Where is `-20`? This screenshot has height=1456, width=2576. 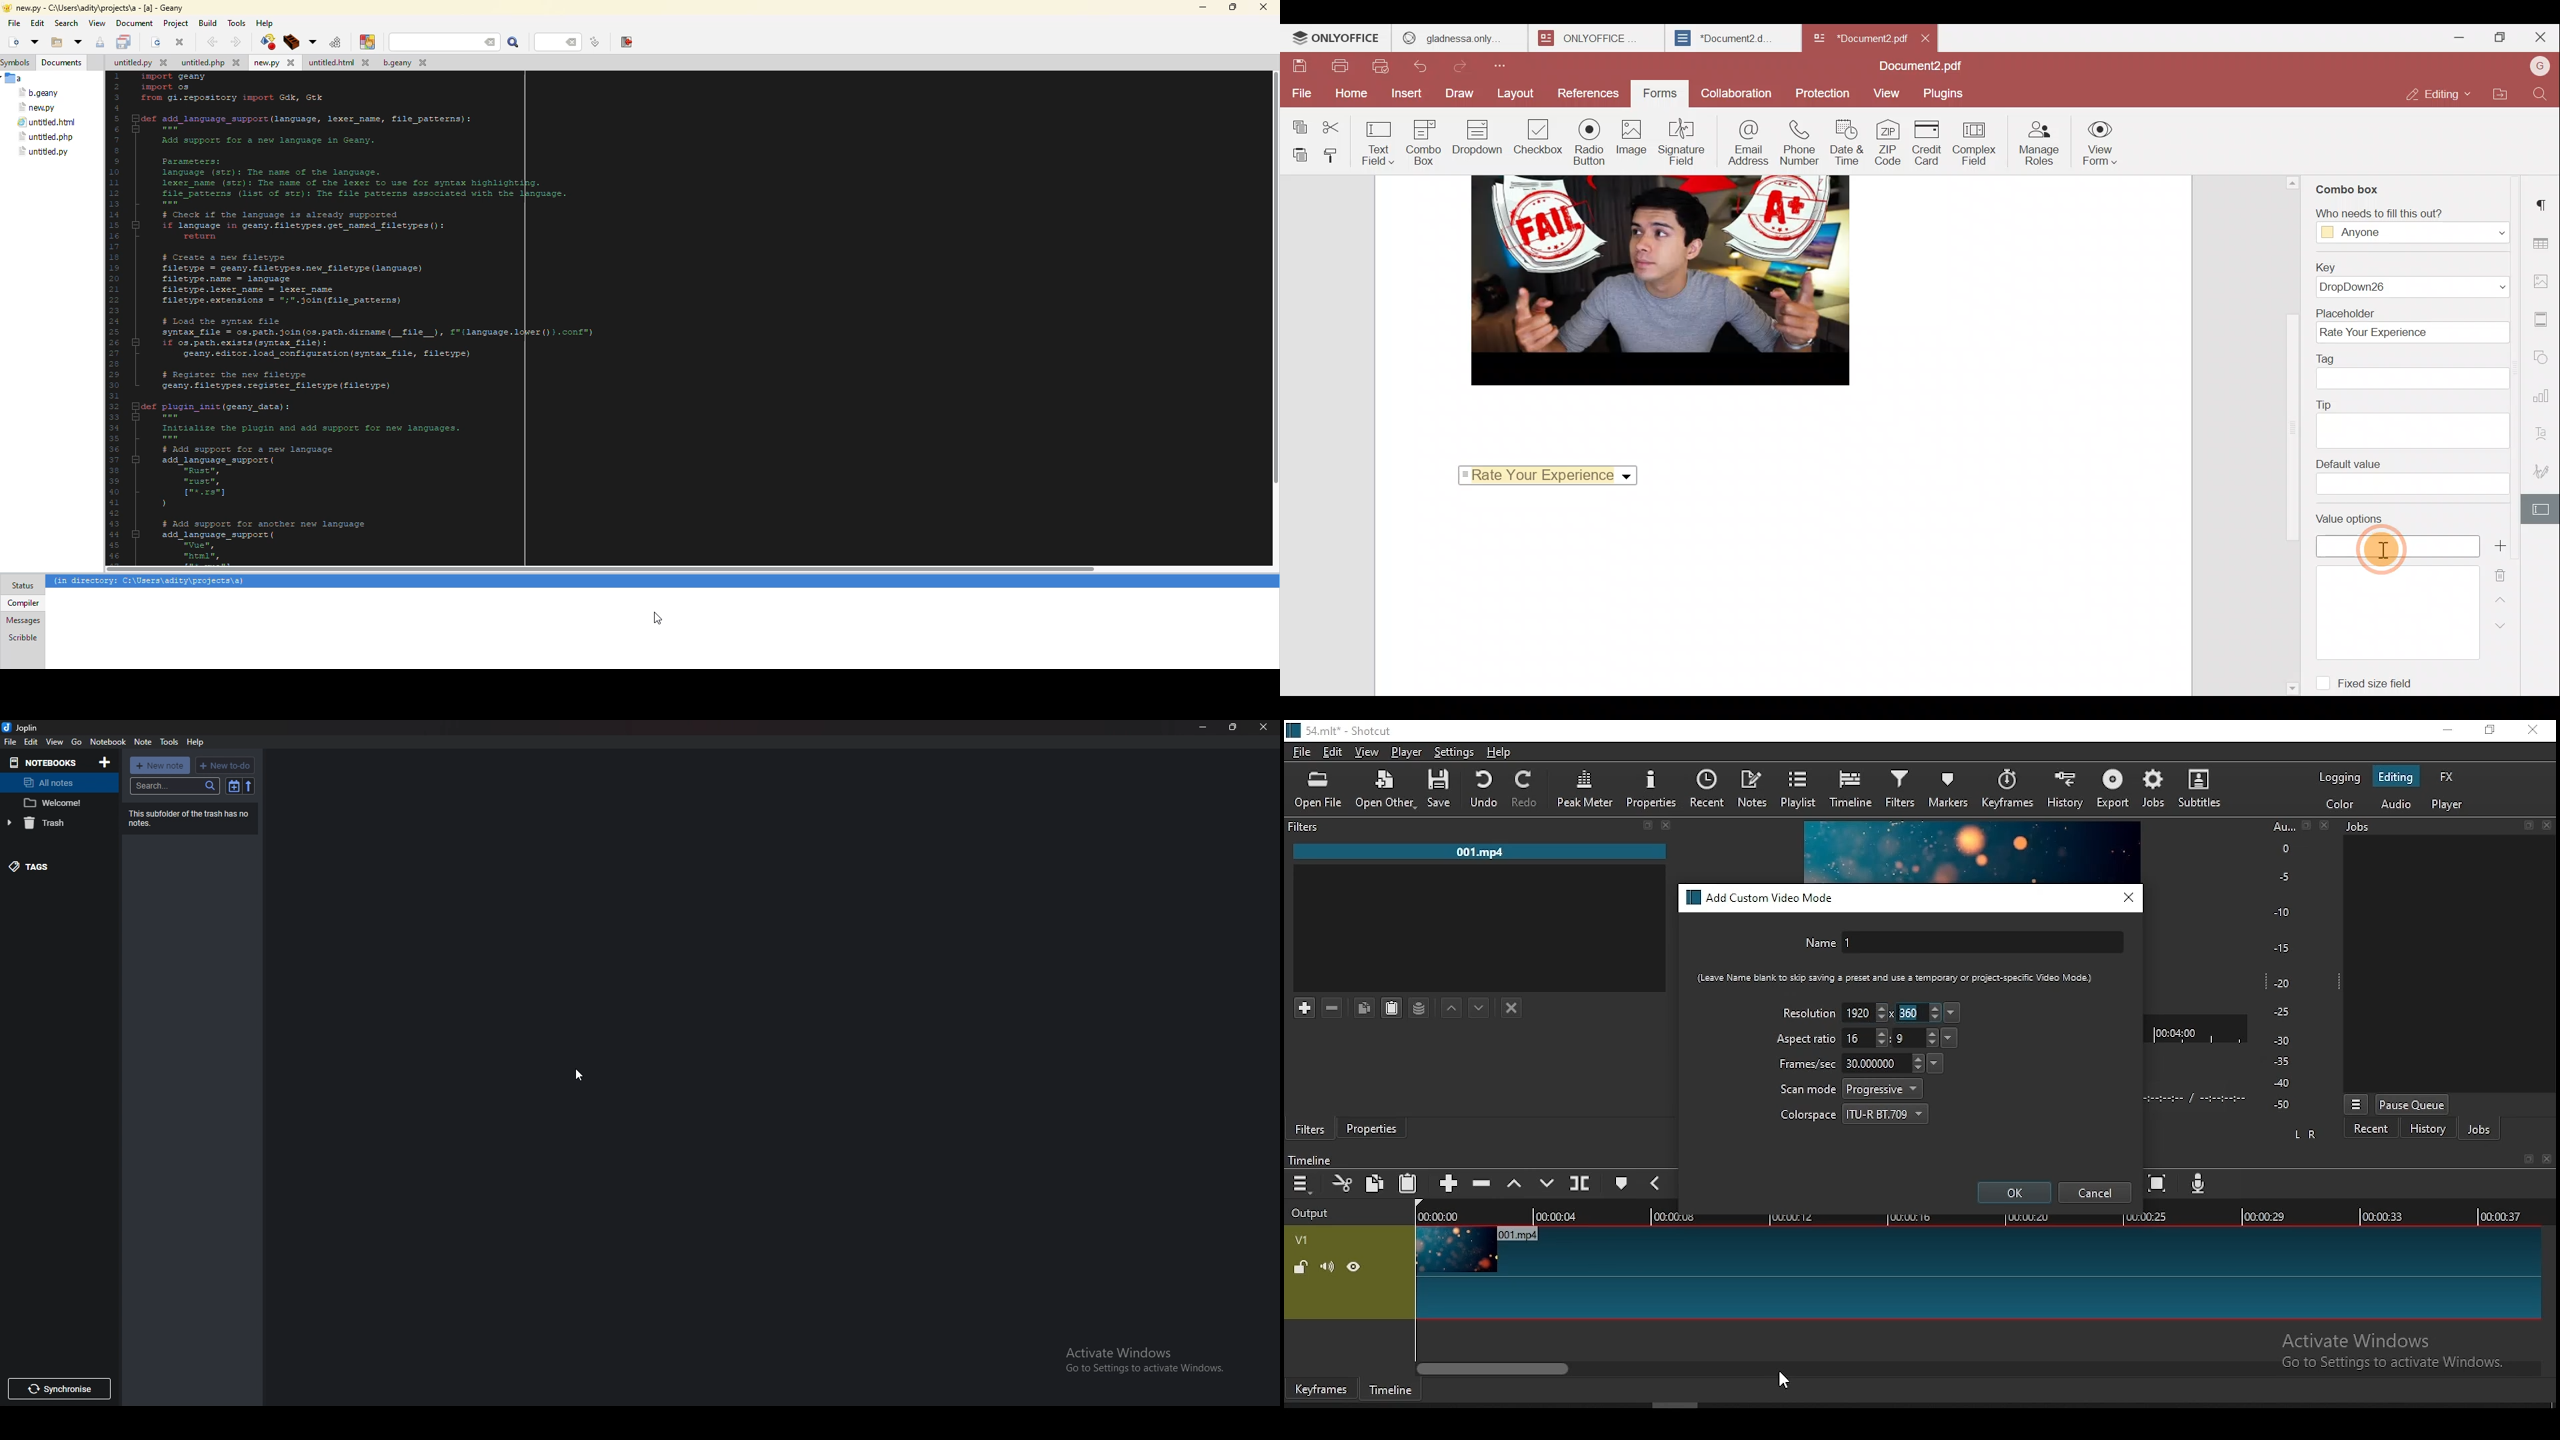
-20 is located at coordinates (2282, 983).